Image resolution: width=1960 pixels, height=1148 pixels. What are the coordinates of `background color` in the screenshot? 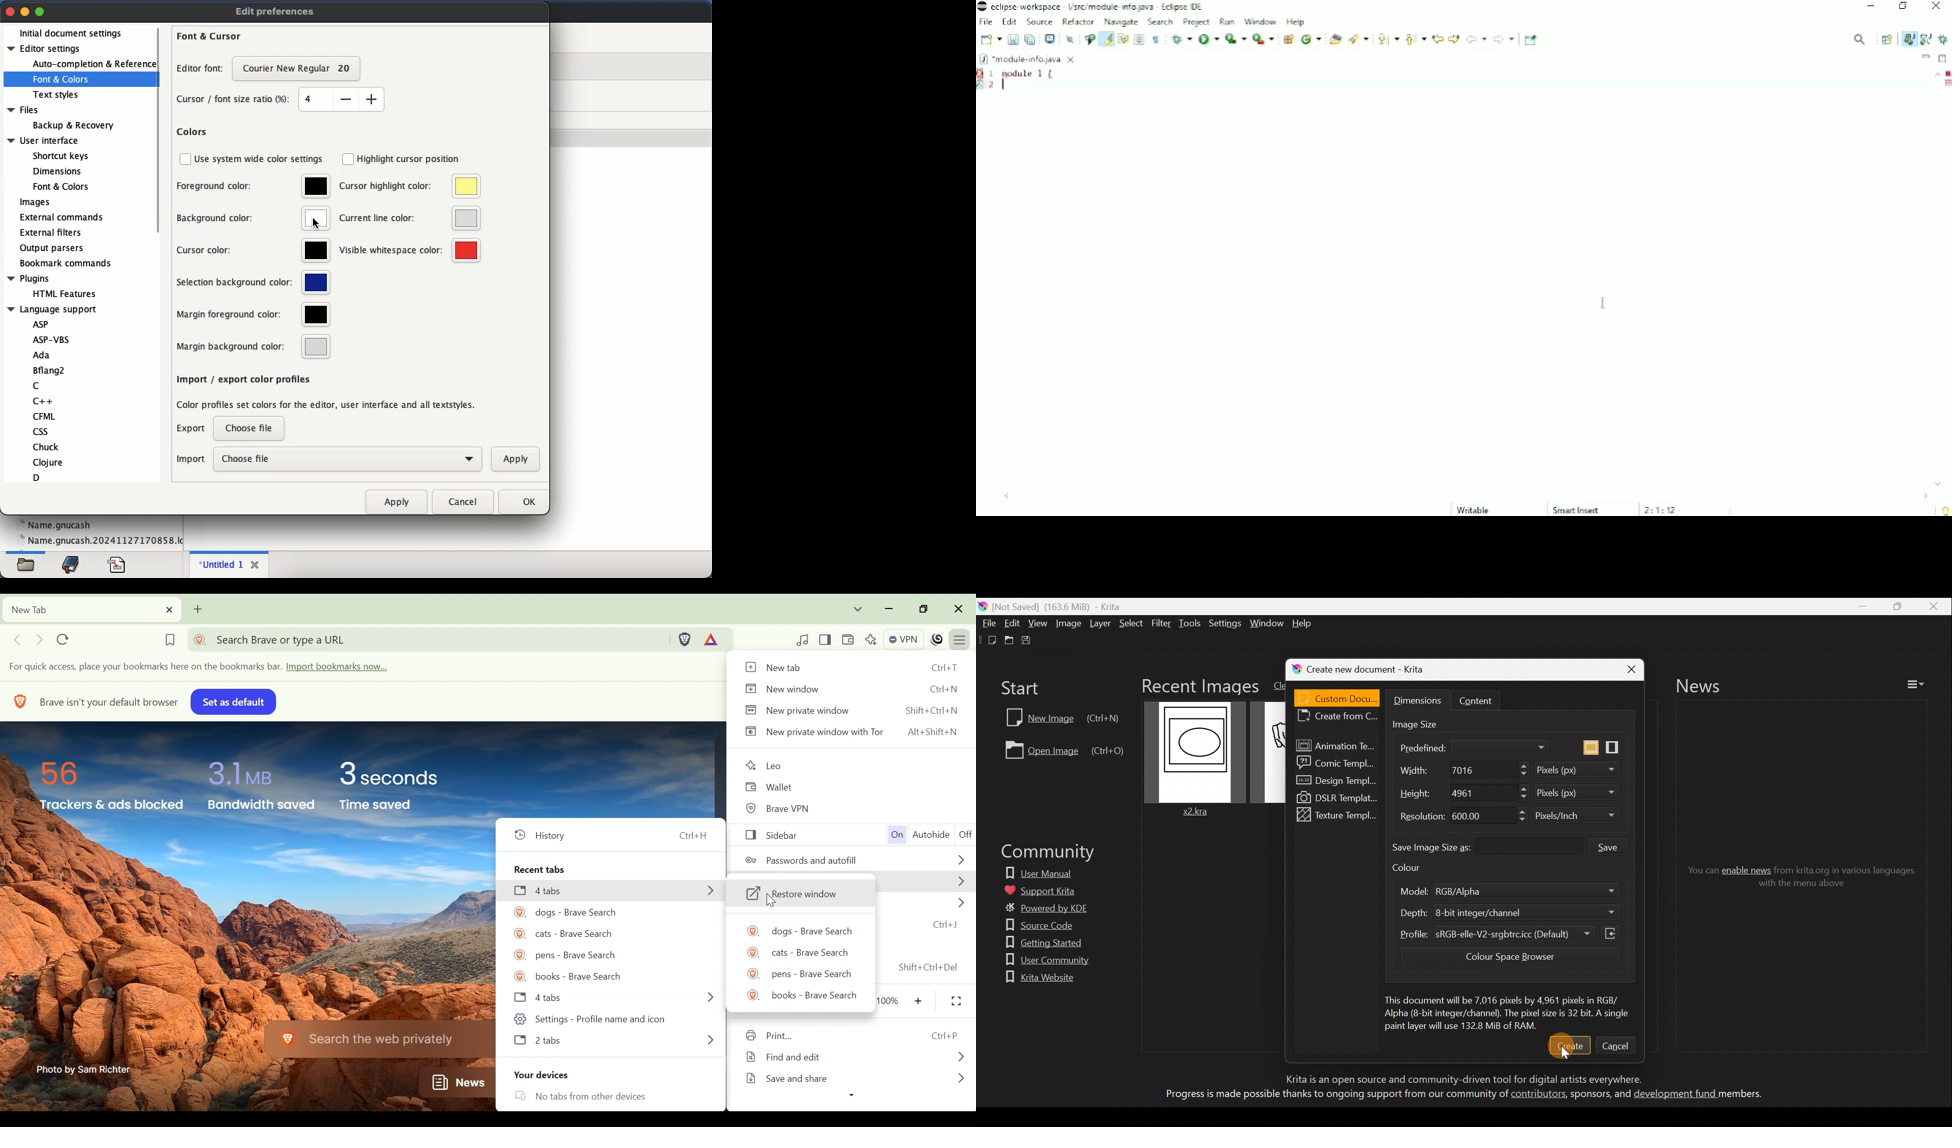 It's located at (254, 218).